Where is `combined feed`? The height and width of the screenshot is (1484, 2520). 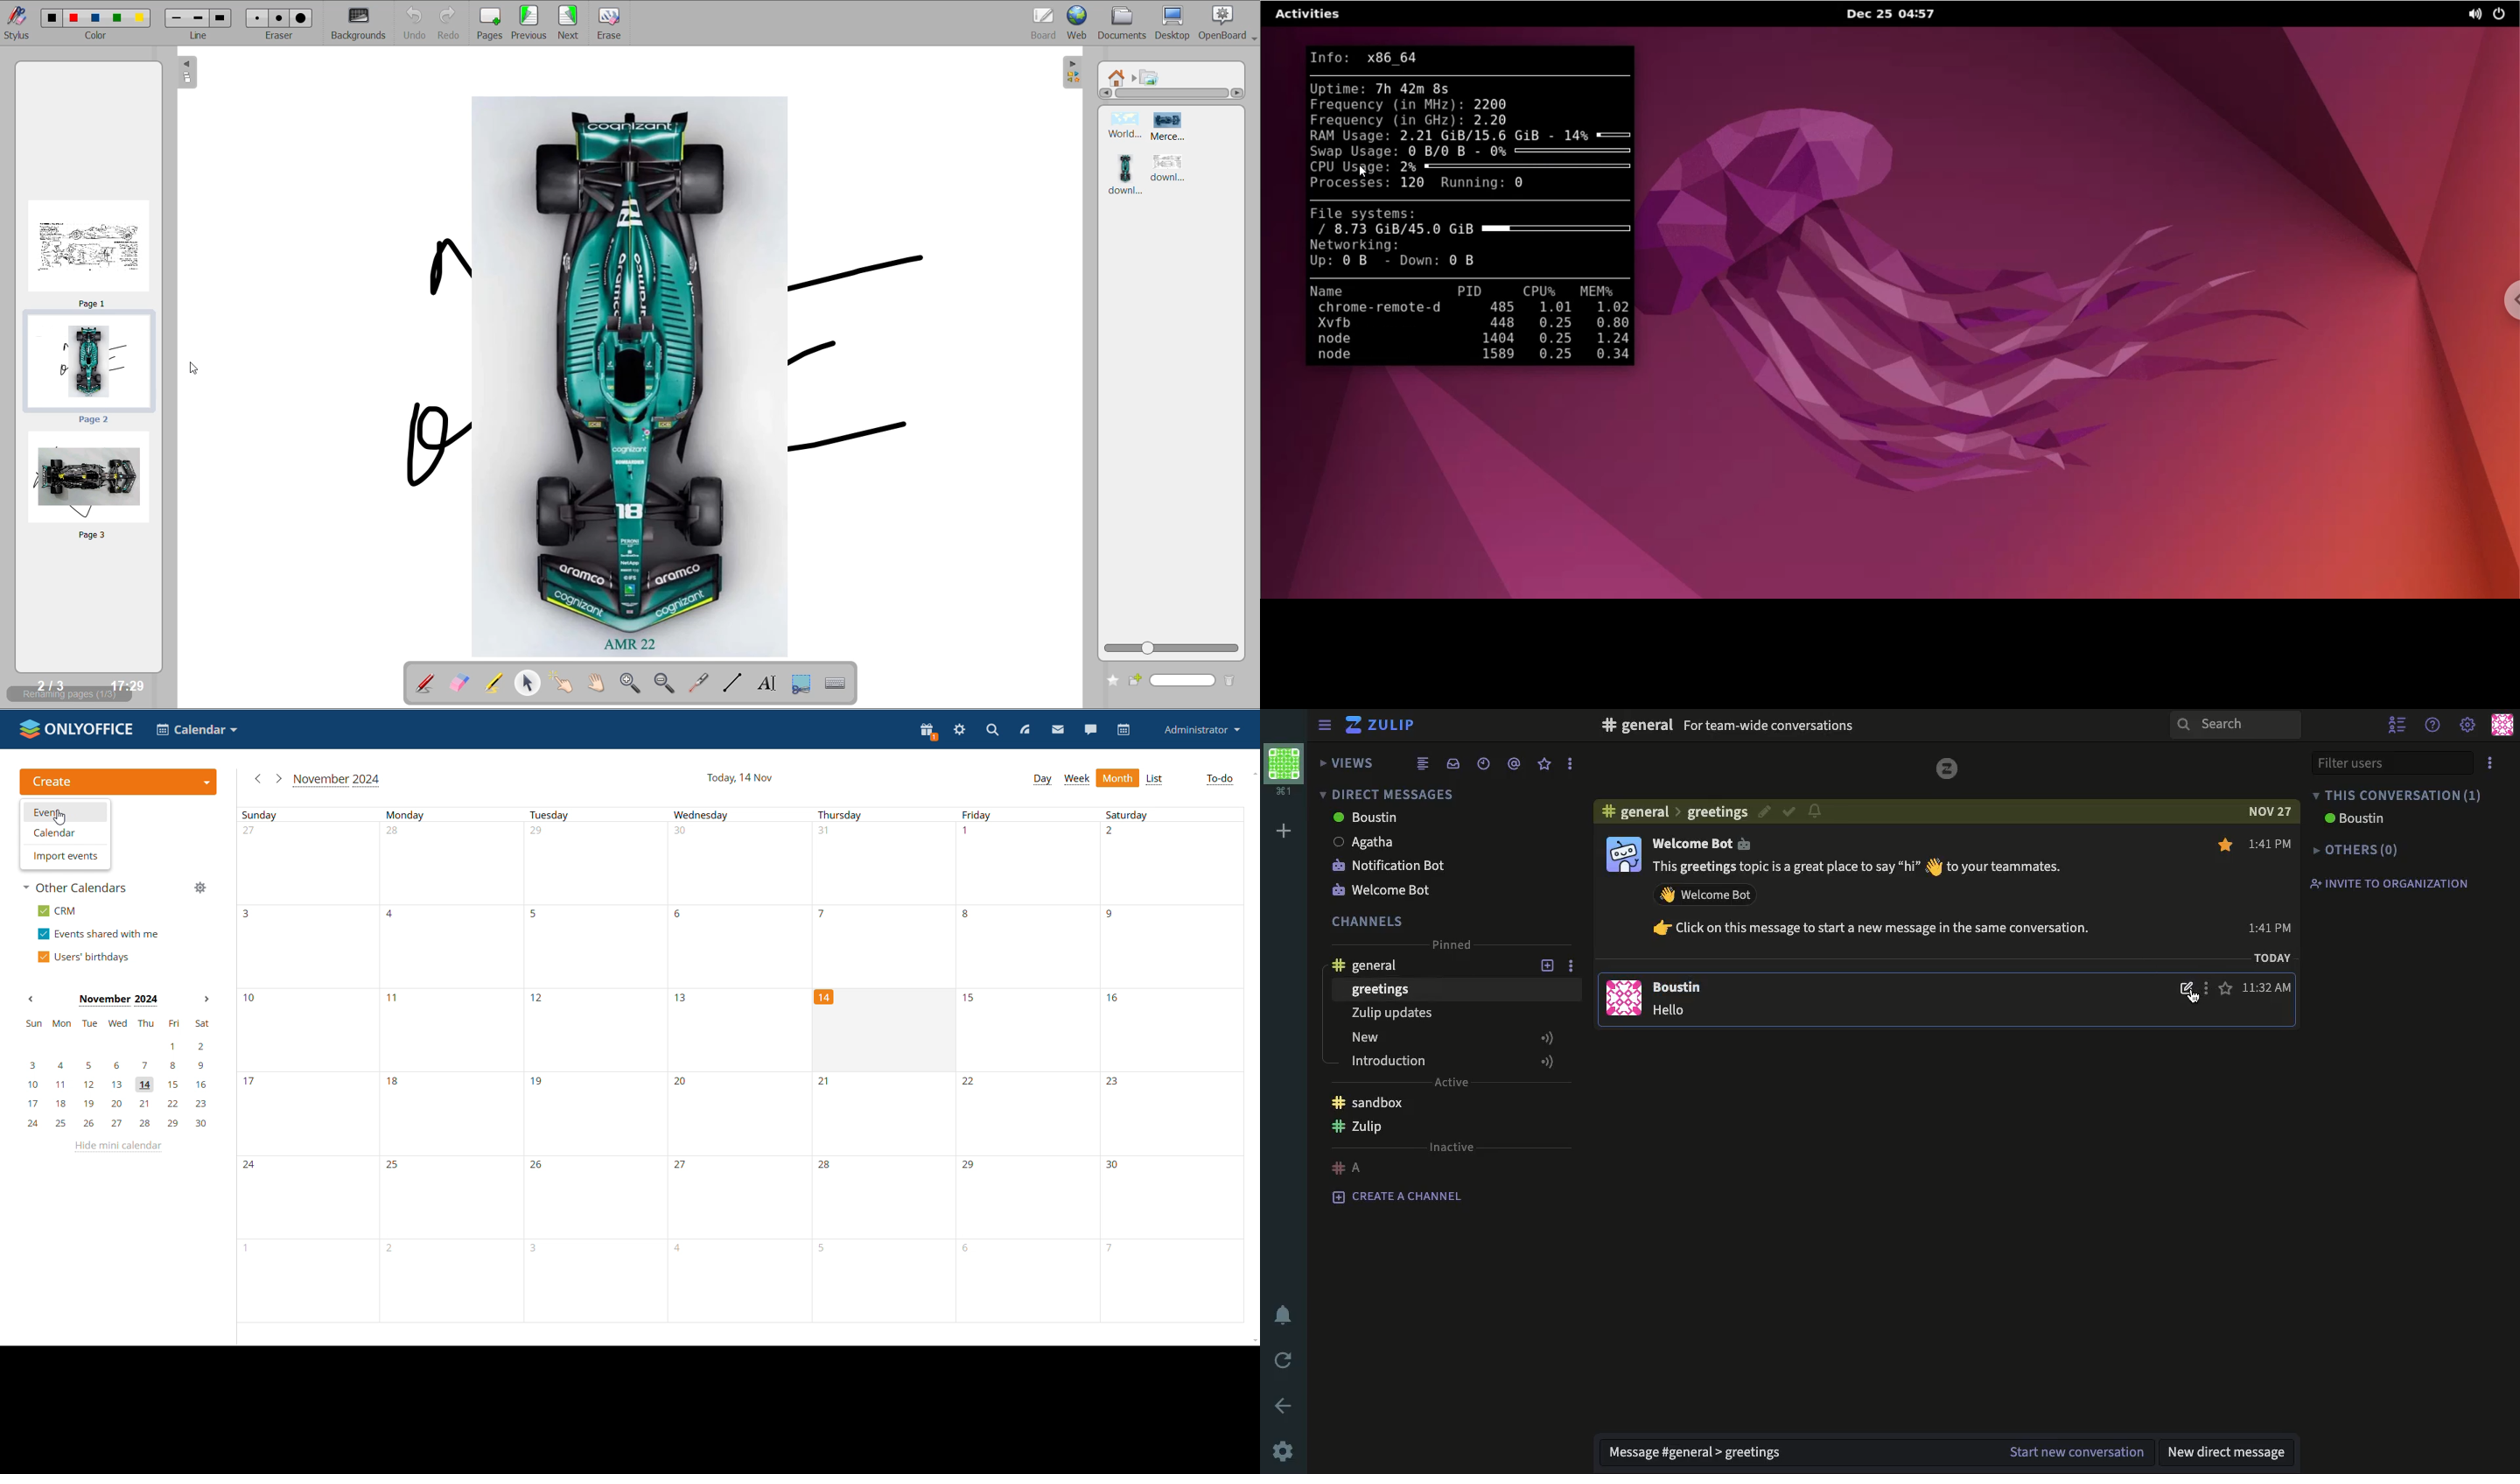 combined feed is located at coordinates (1423, 764).